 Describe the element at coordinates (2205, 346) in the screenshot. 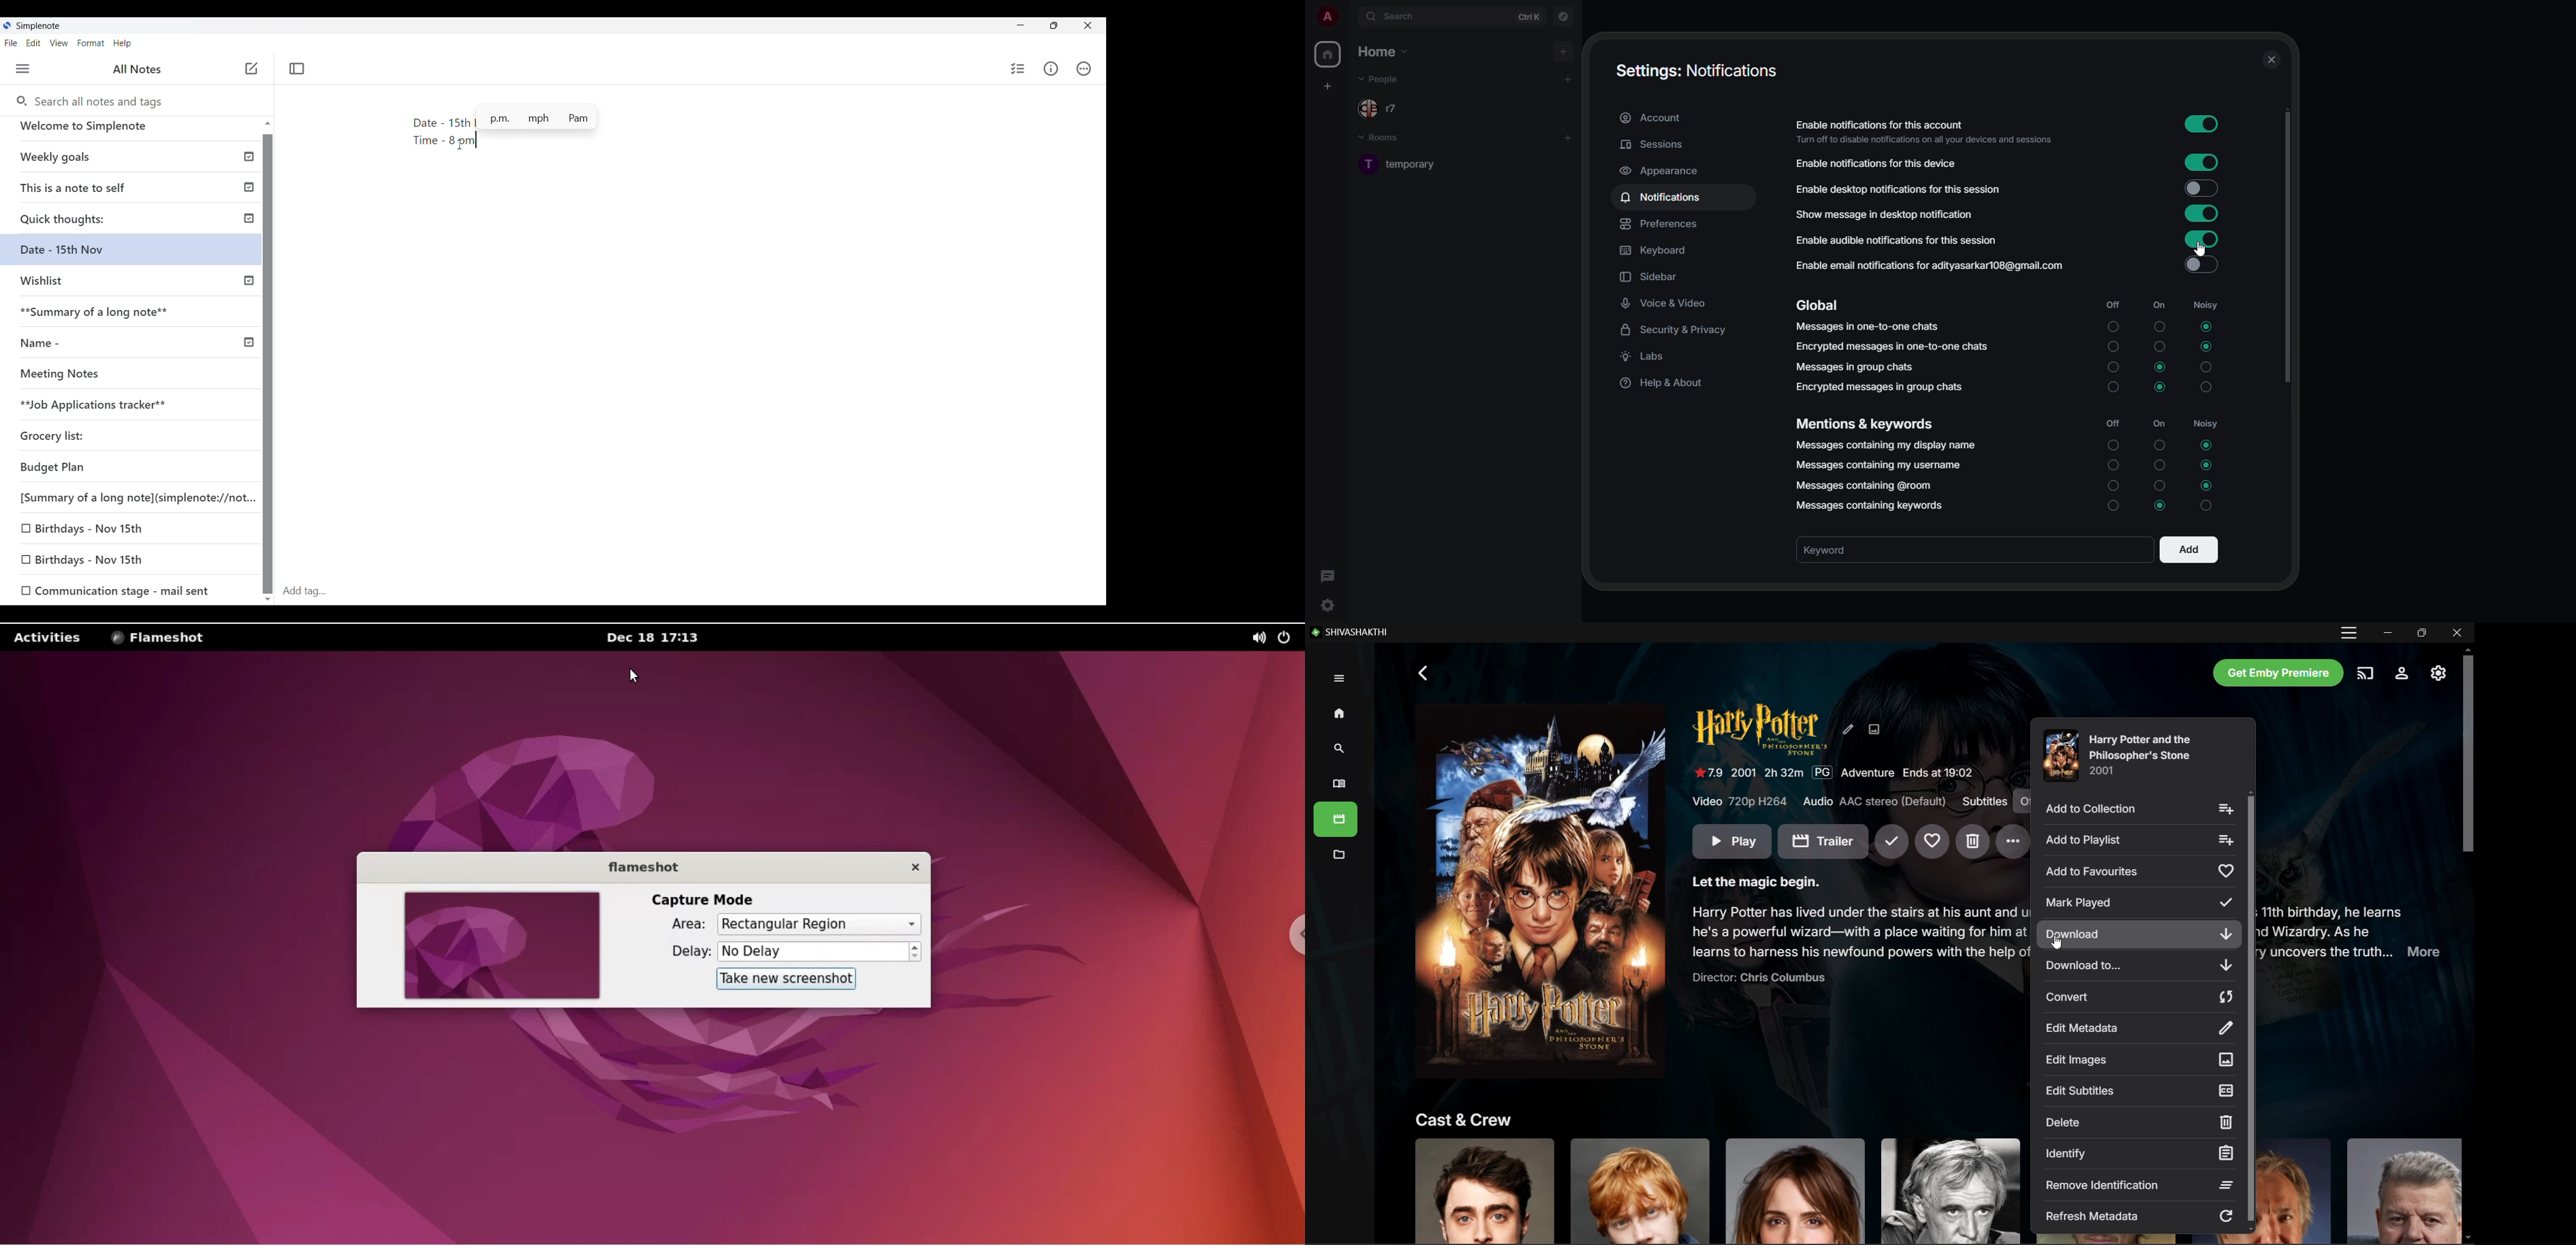

I see `selected` at that location.